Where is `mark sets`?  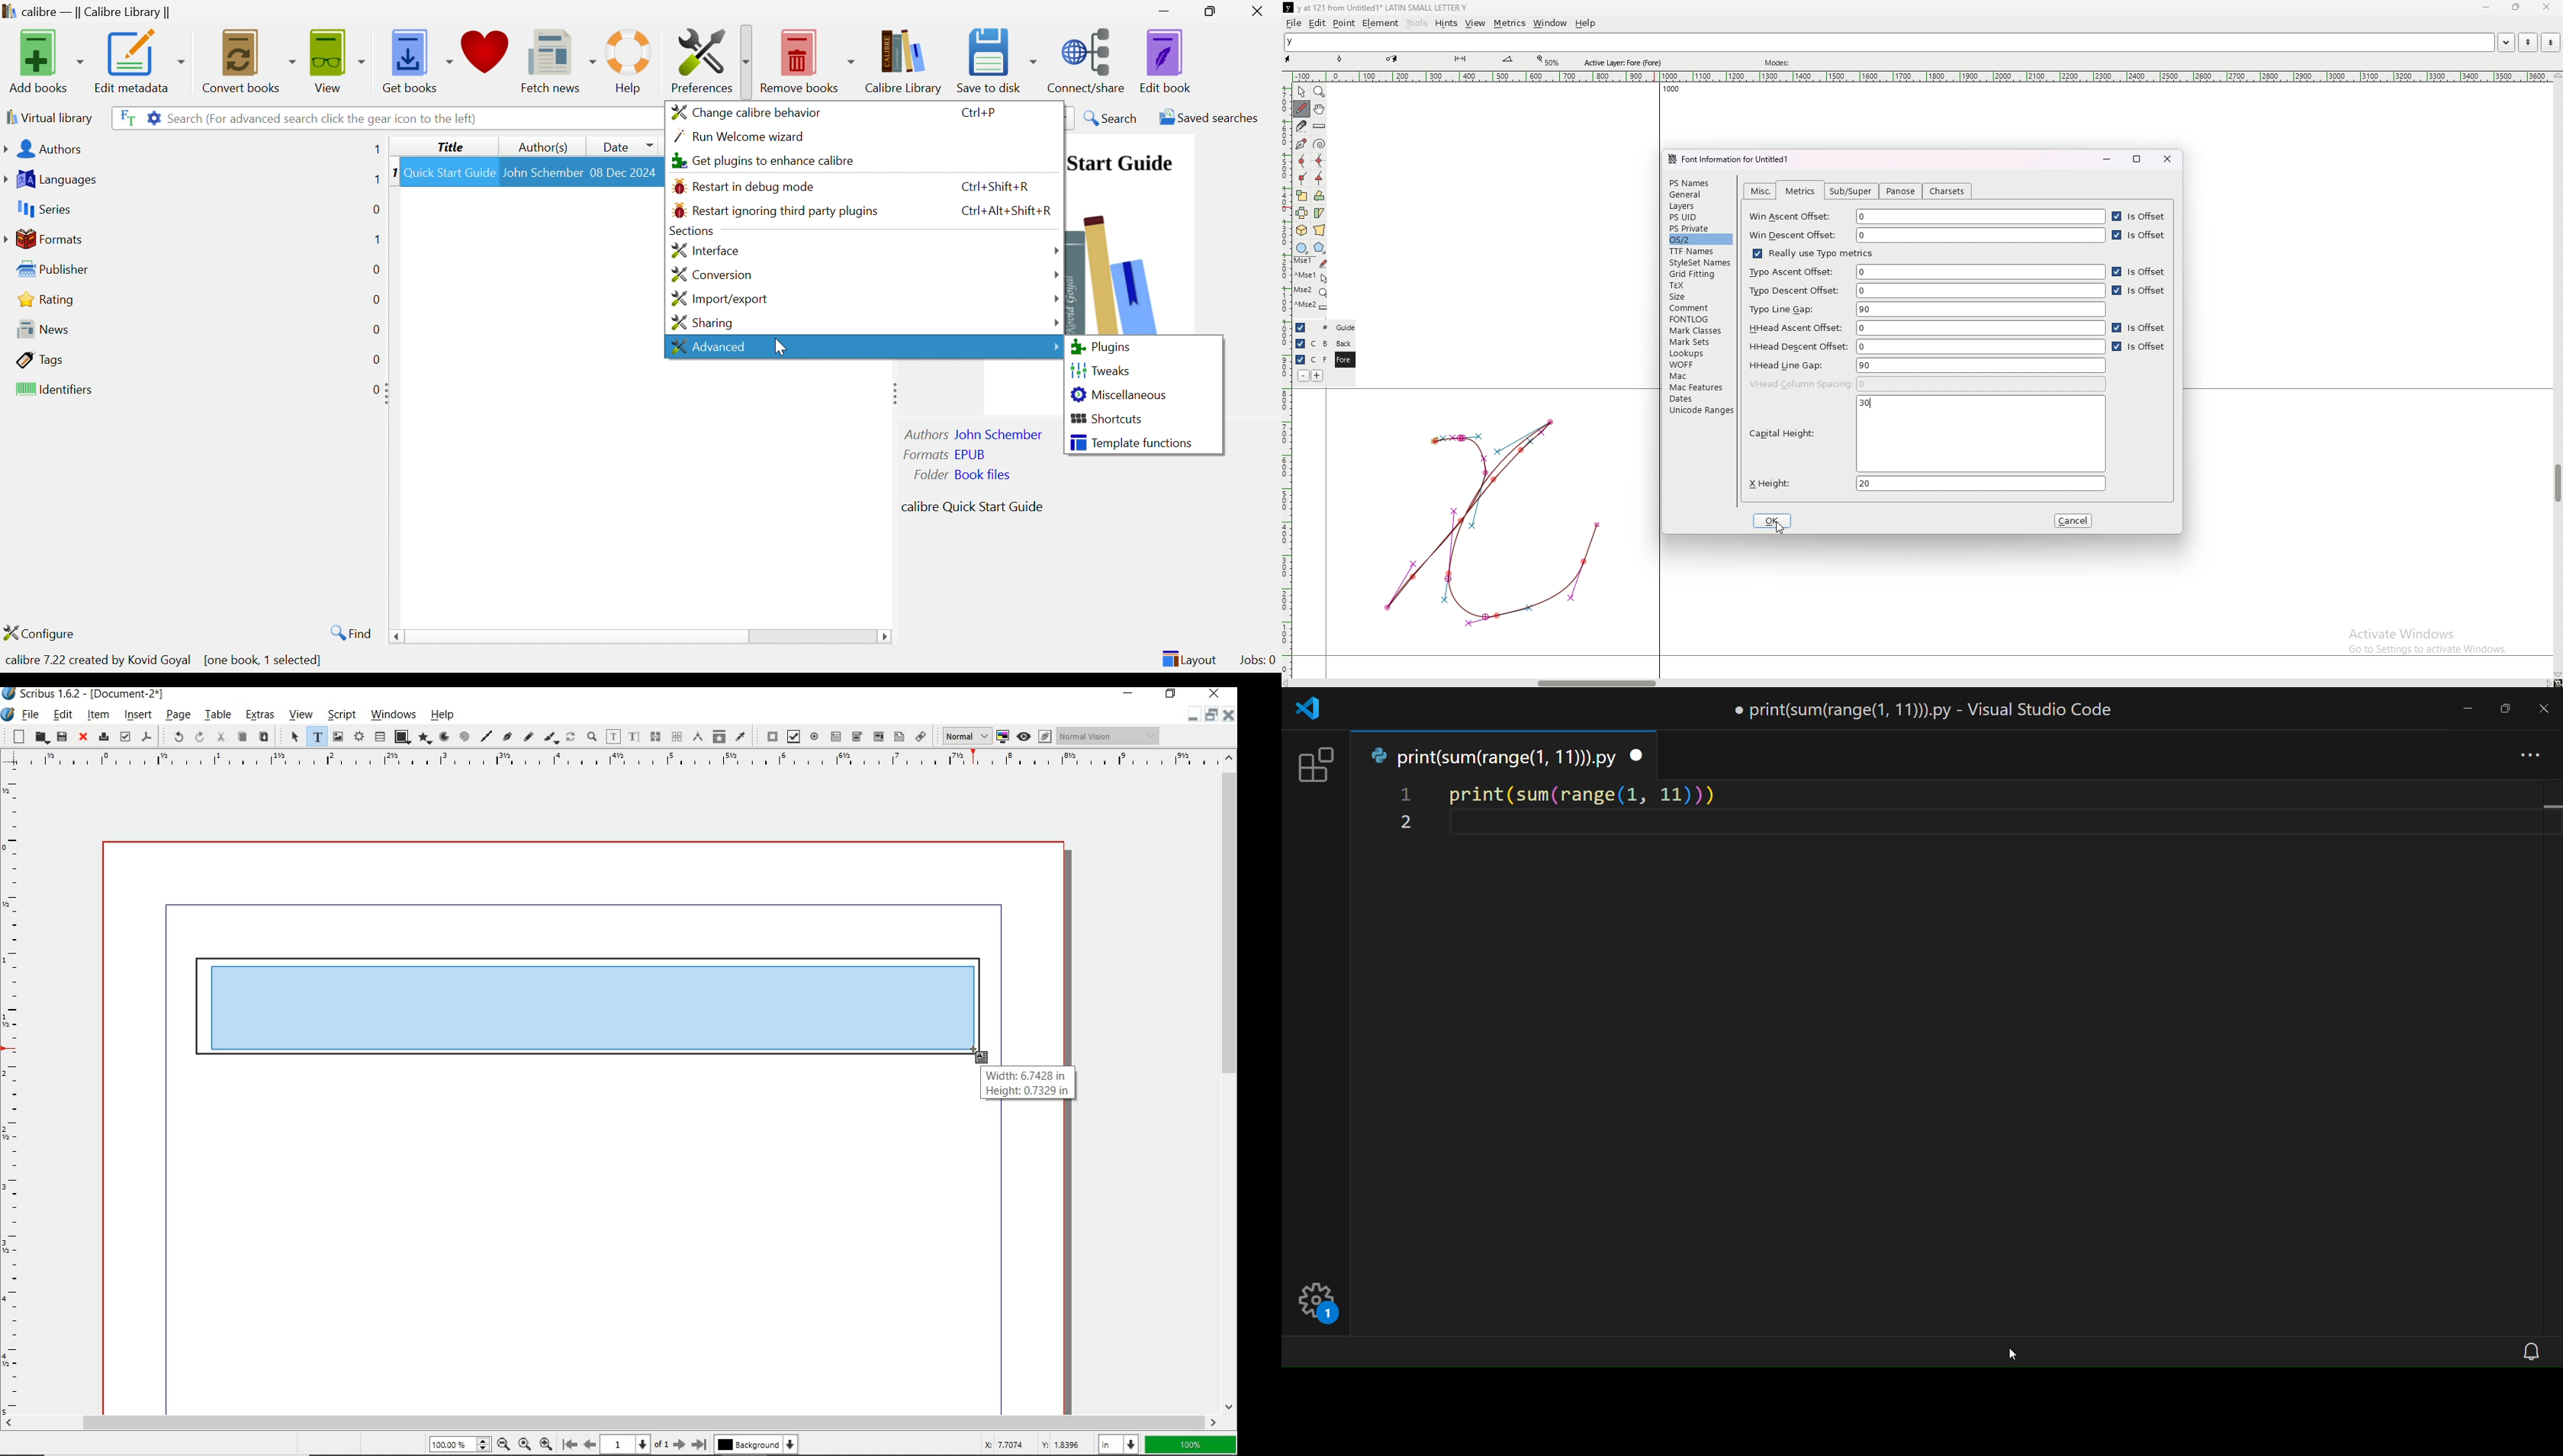 mark sets is located at coordinates (1699, 342).